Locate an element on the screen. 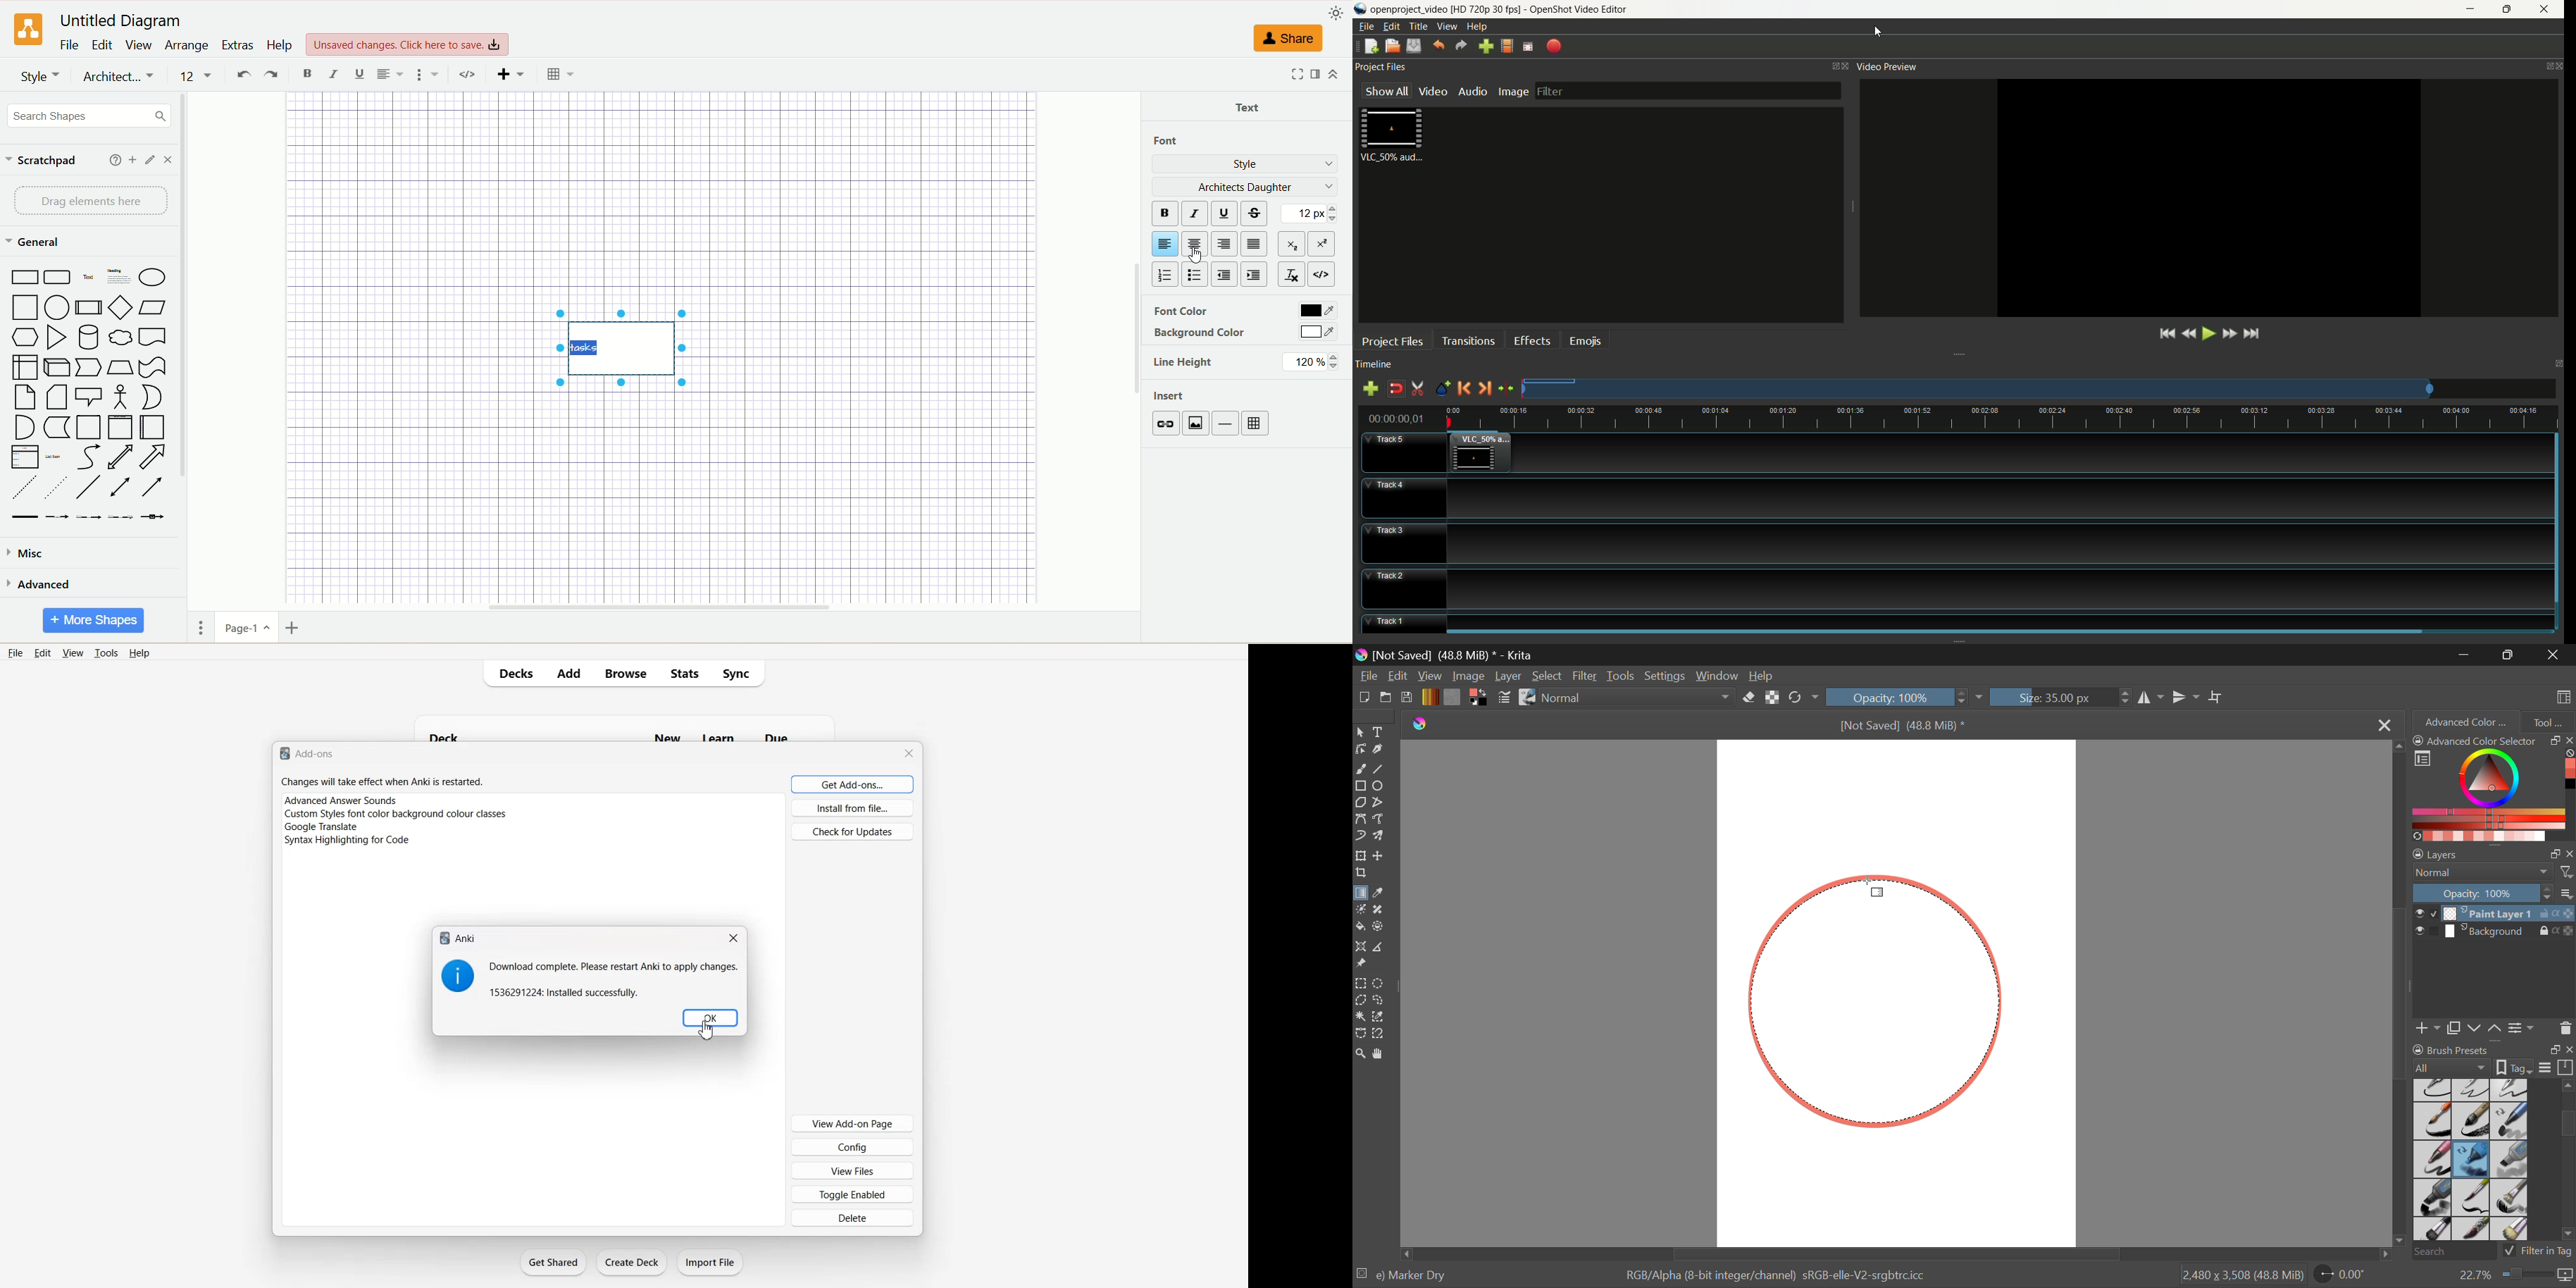 Image resolution: width=2576 pixels, height=1288 pixels. Folded Page is located at coordinates (56, 398).